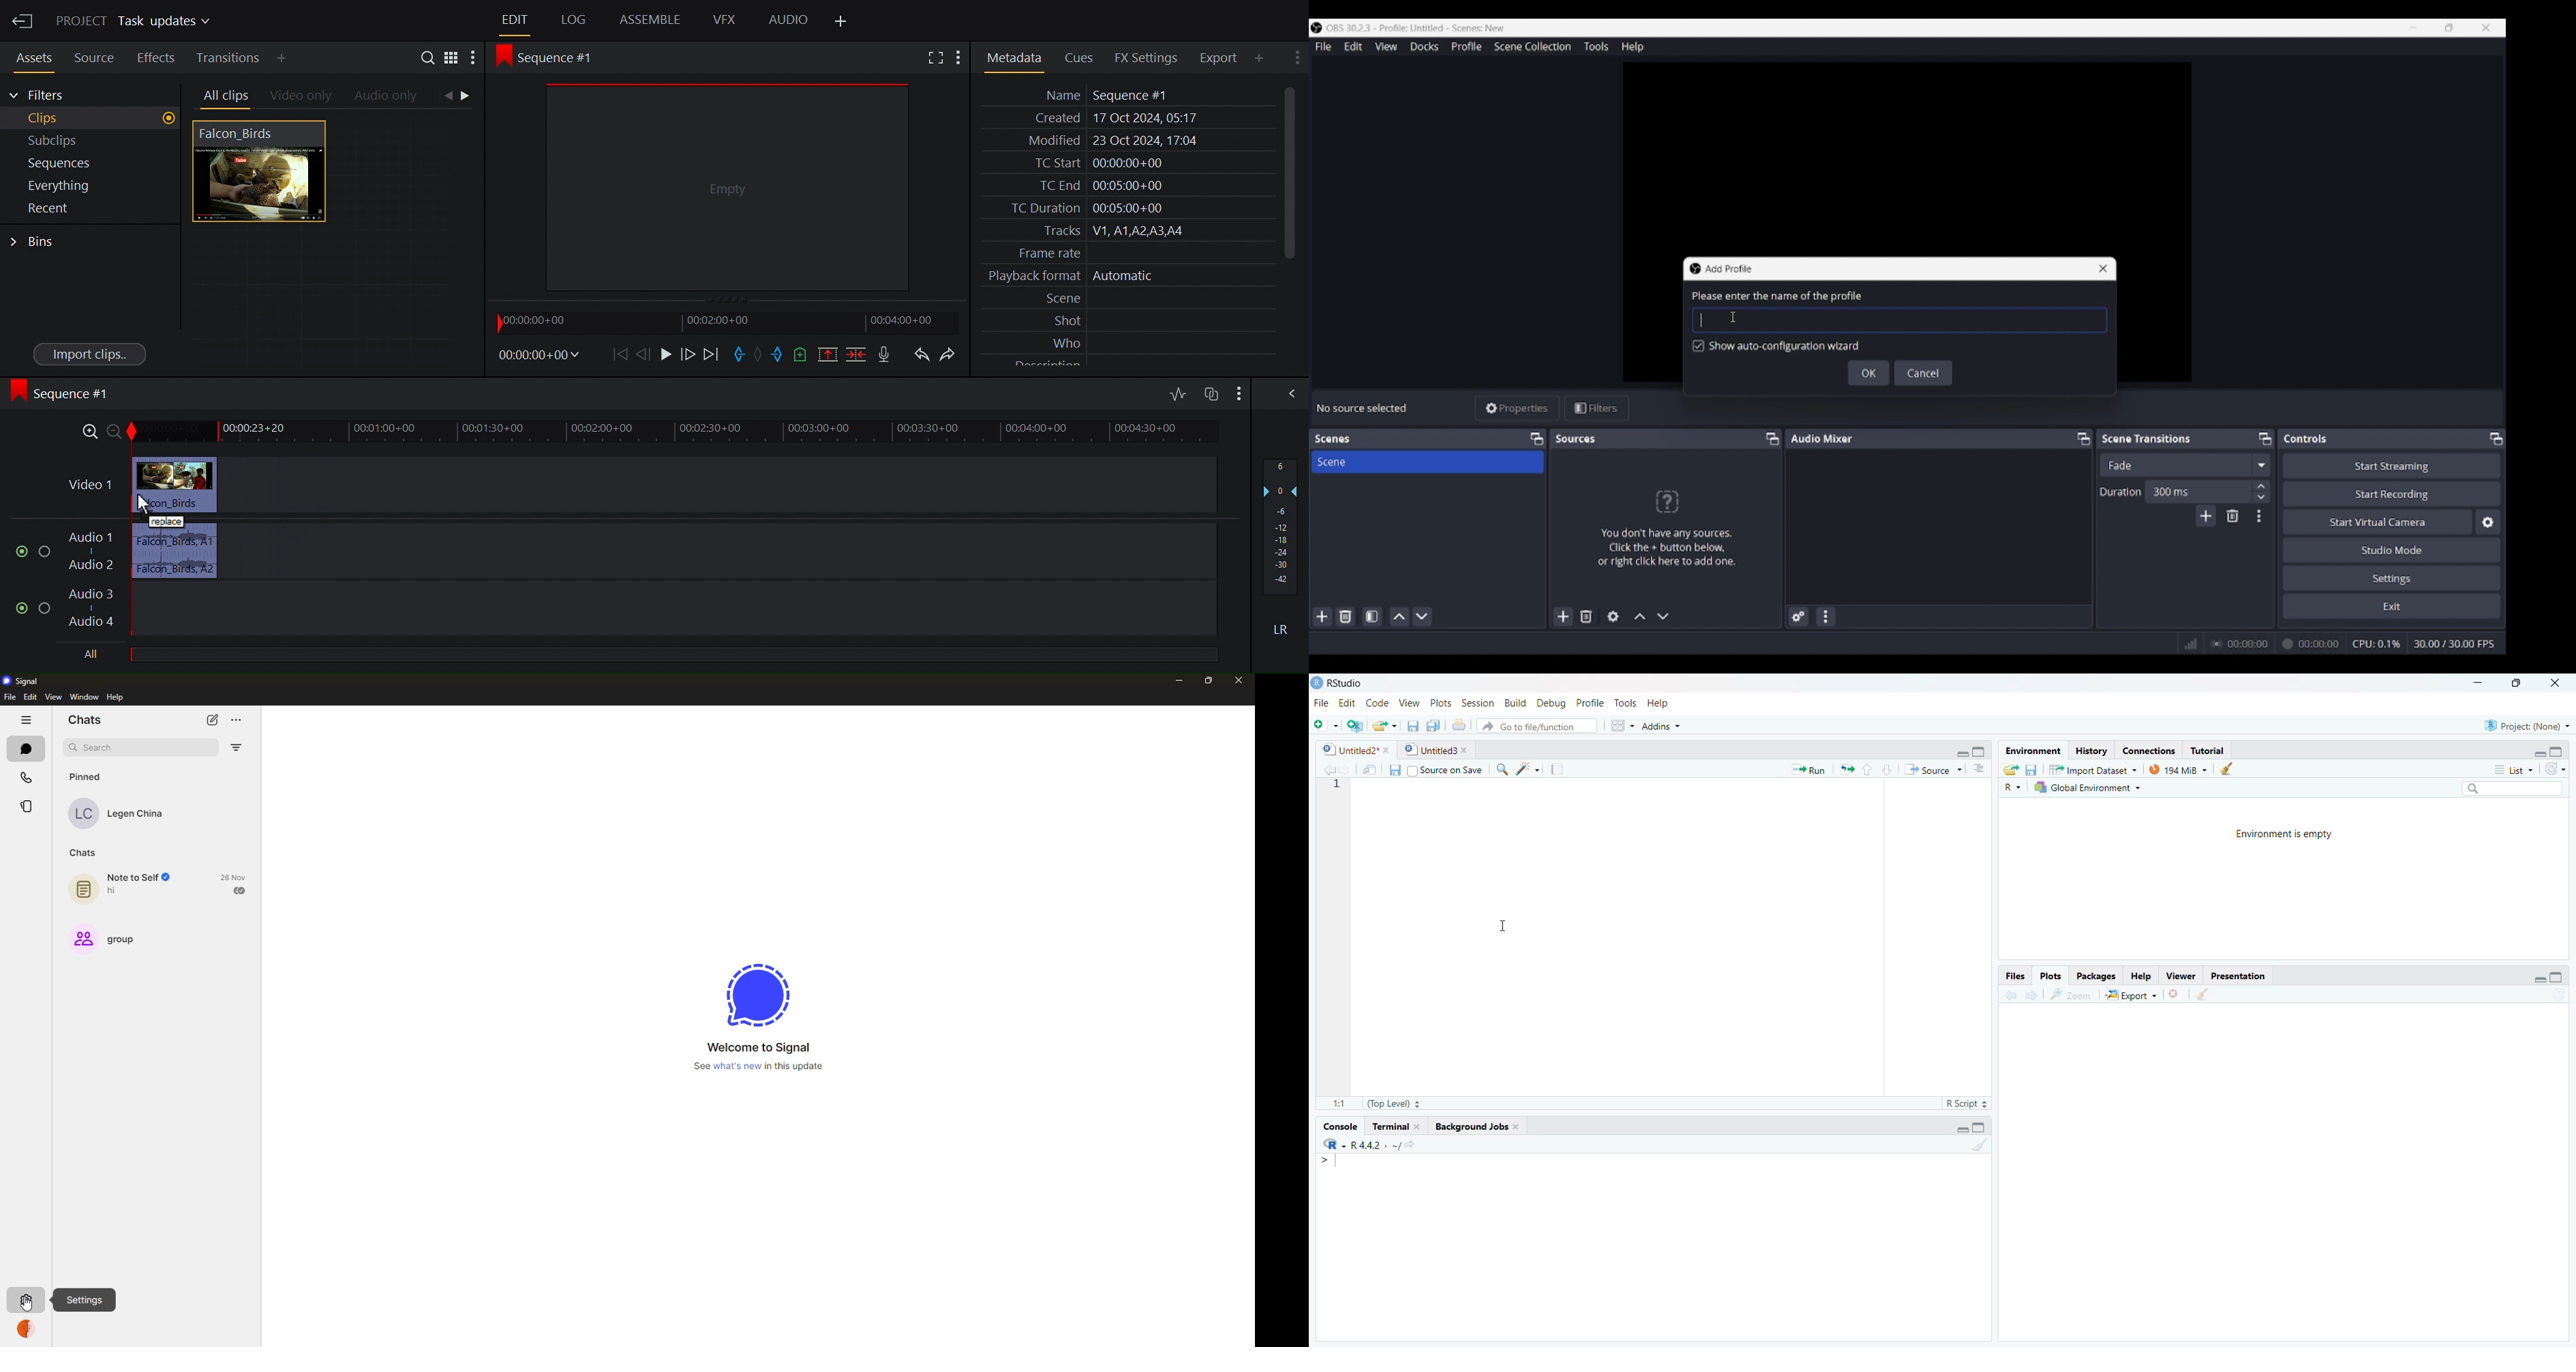 This screenshot has height=1372, width=2576. I want to click on Mark in, so click(739, 354).